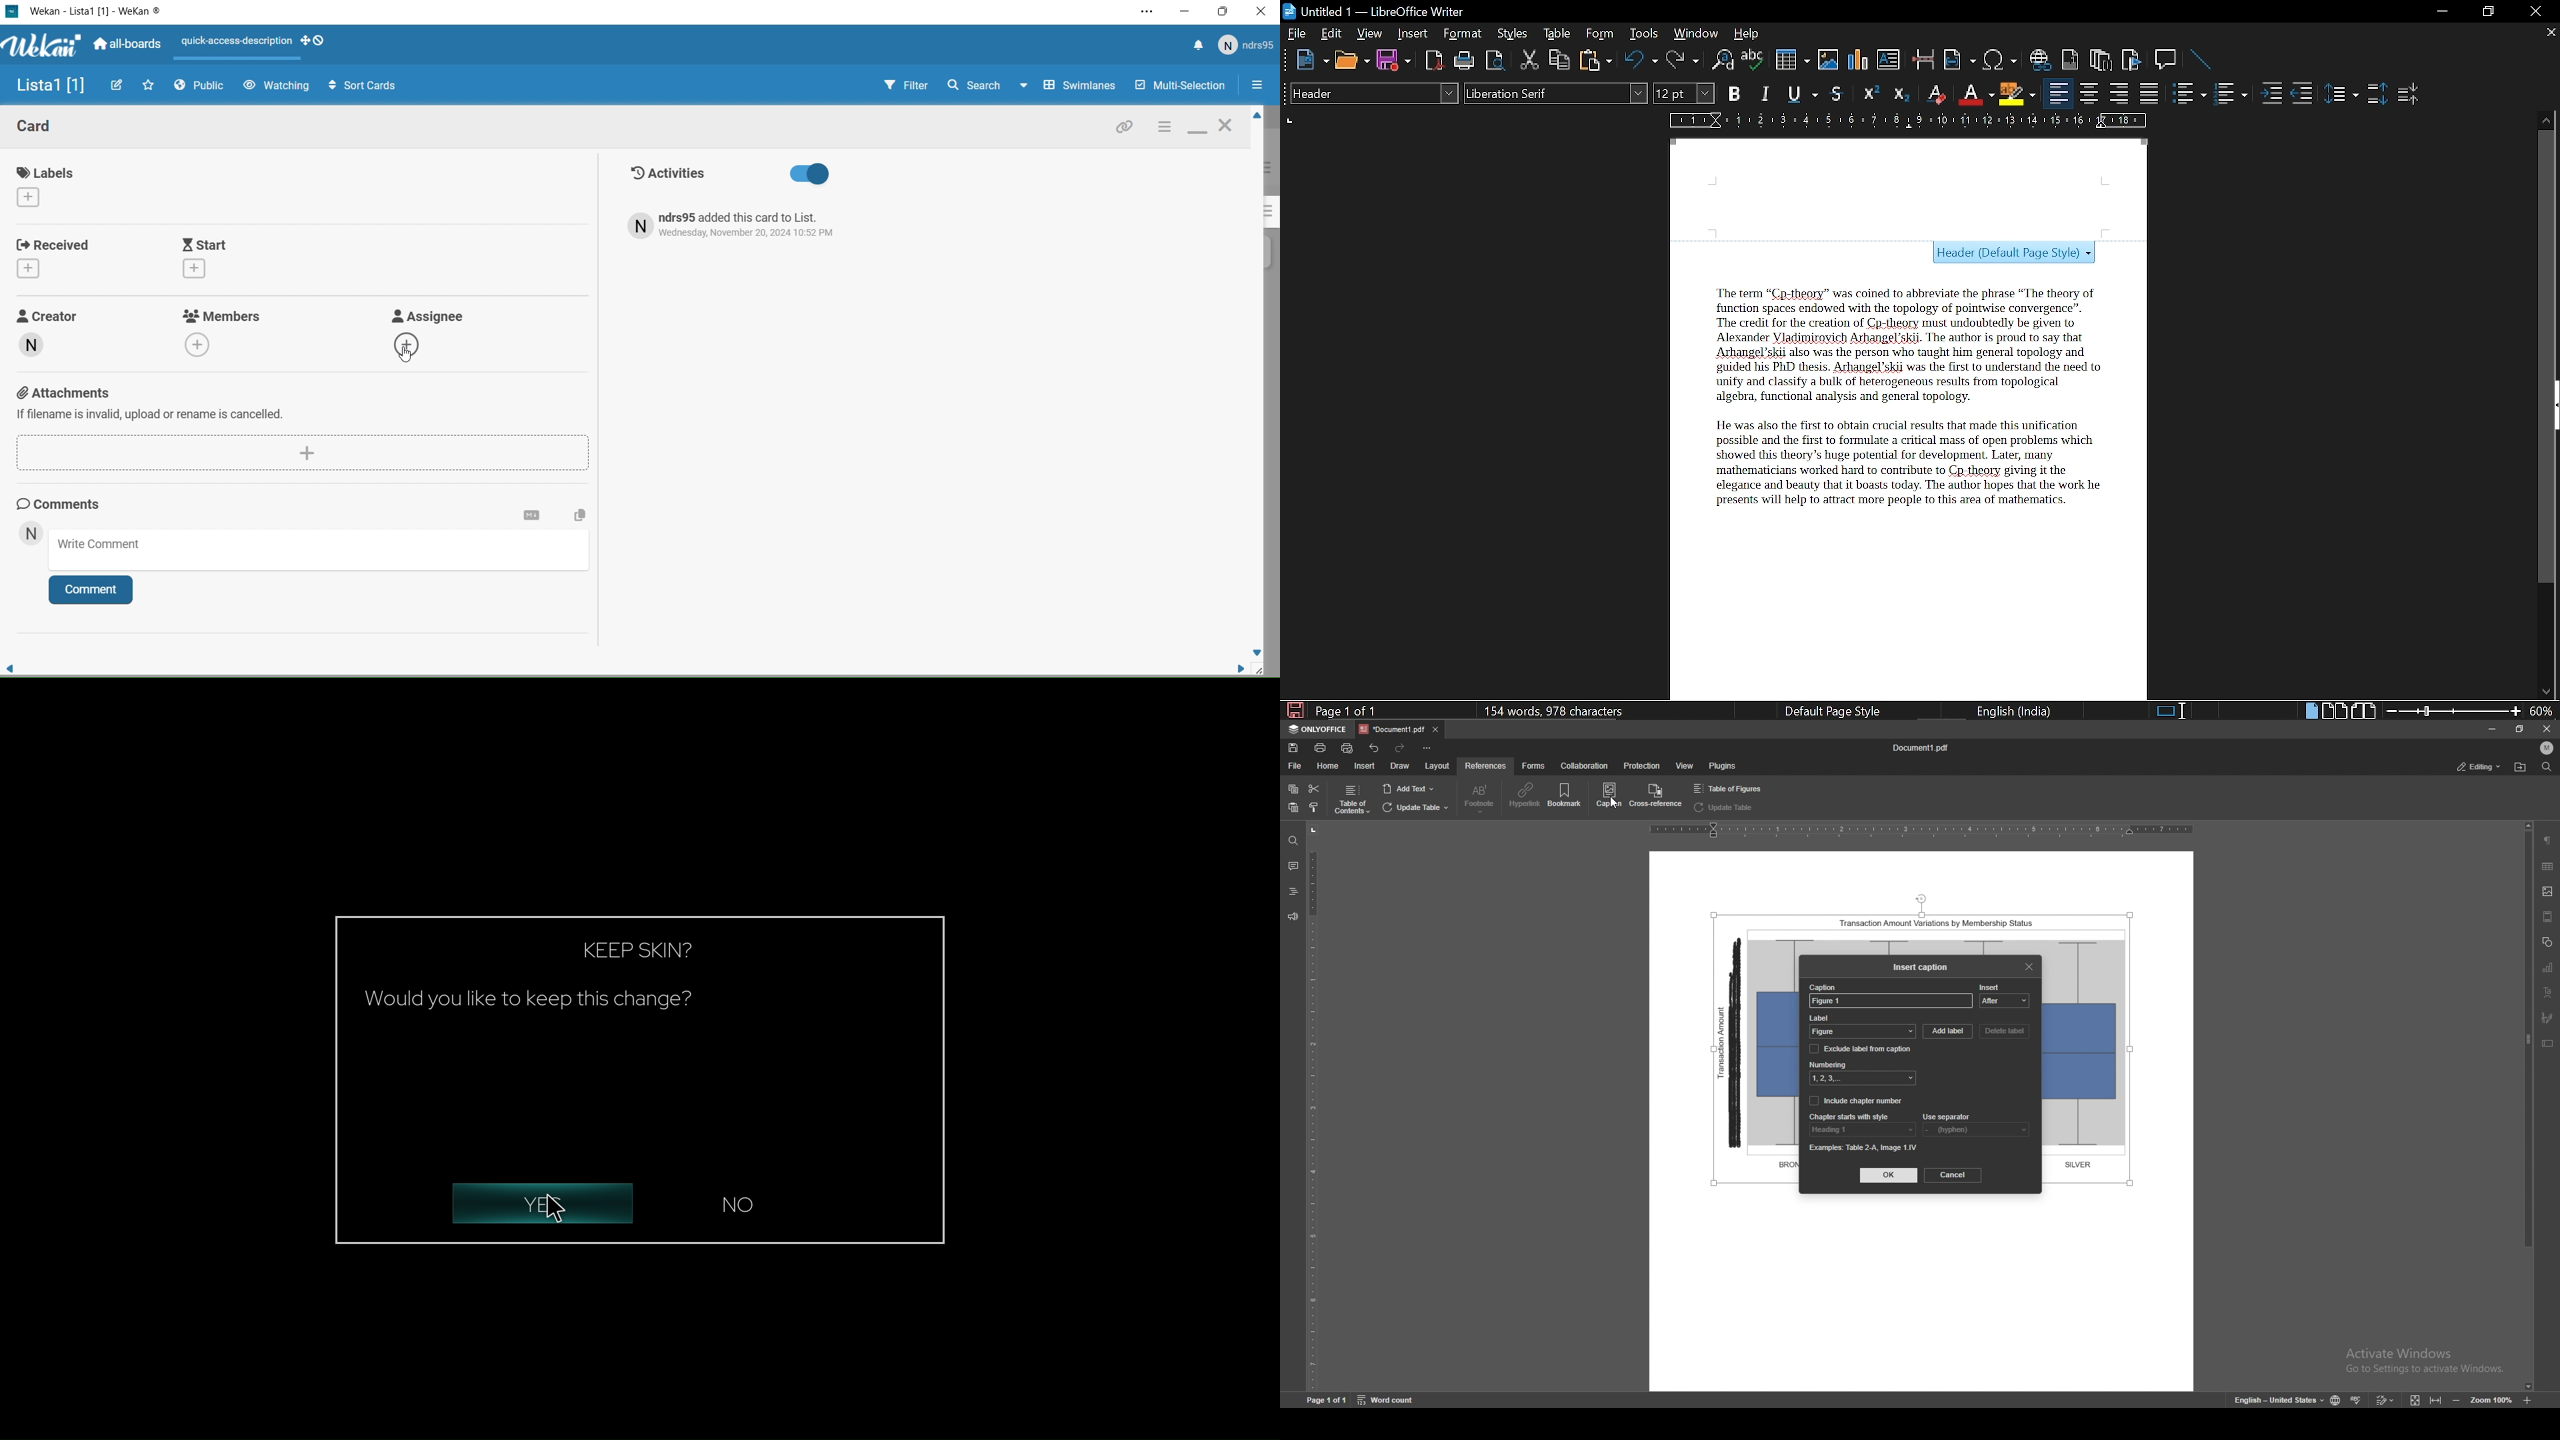  Describe the element at coordinates (118, 85) in the screenshot. I see `Edit` at that location.